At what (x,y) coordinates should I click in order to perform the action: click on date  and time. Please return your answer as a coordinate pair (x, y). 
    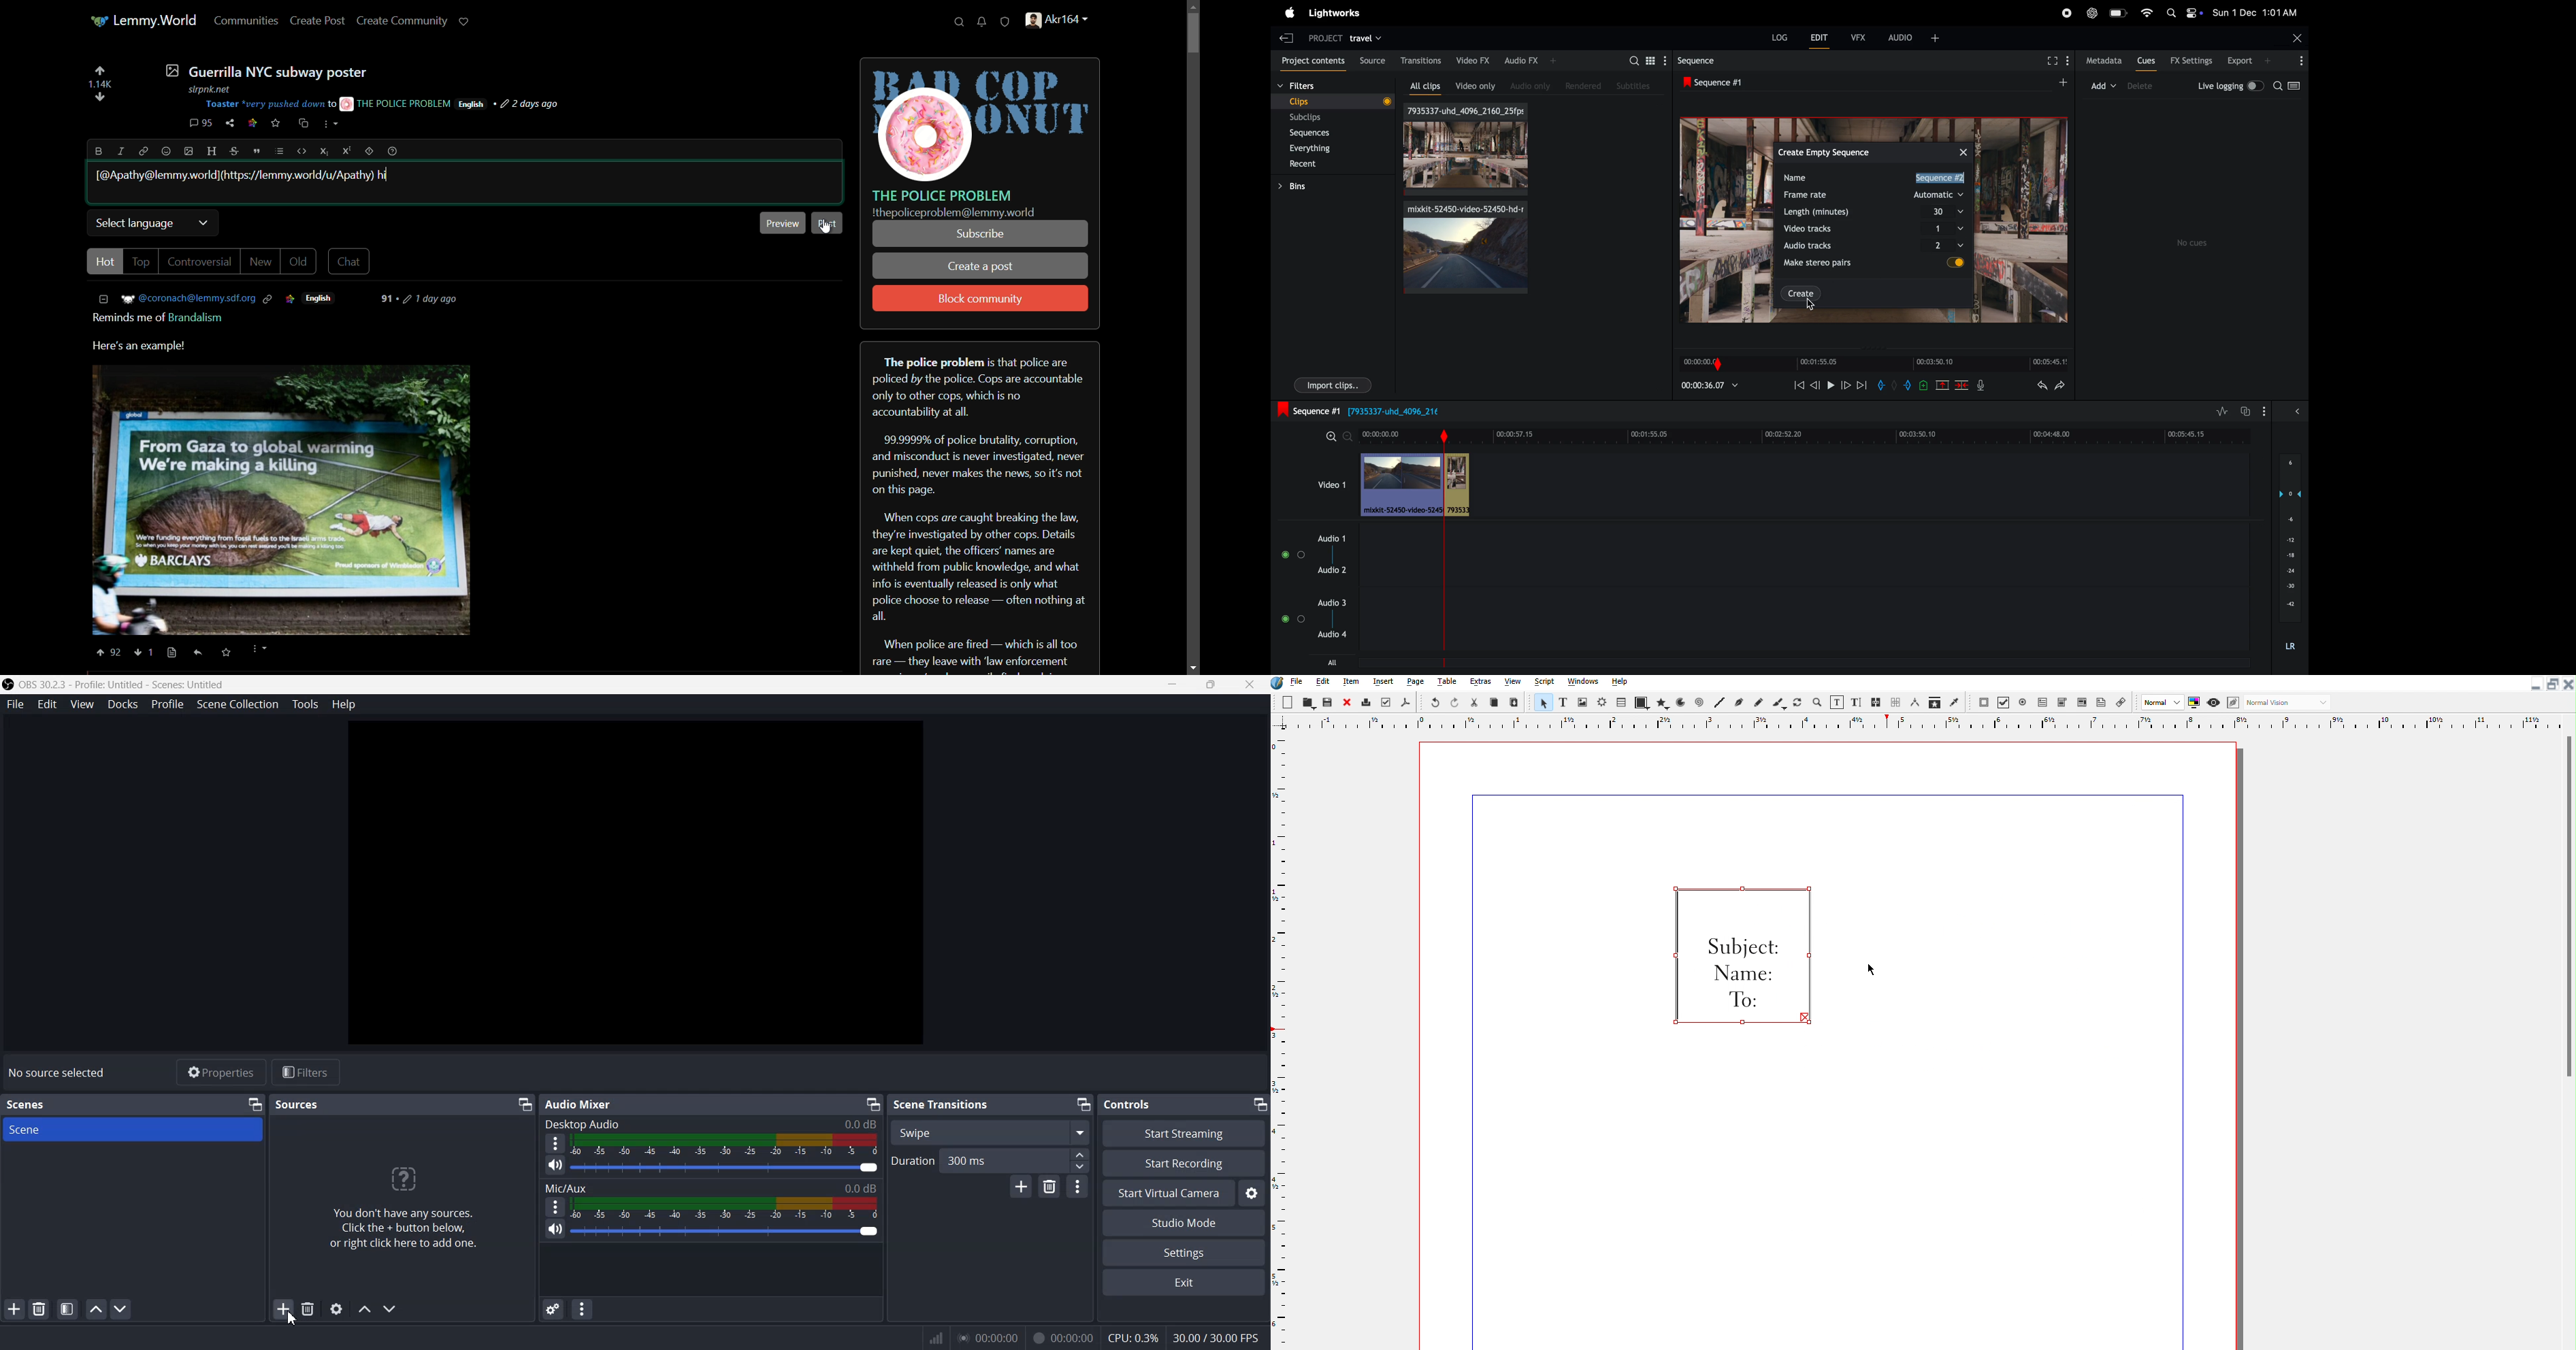
    Looking at the image, I should click on (2255, 11).